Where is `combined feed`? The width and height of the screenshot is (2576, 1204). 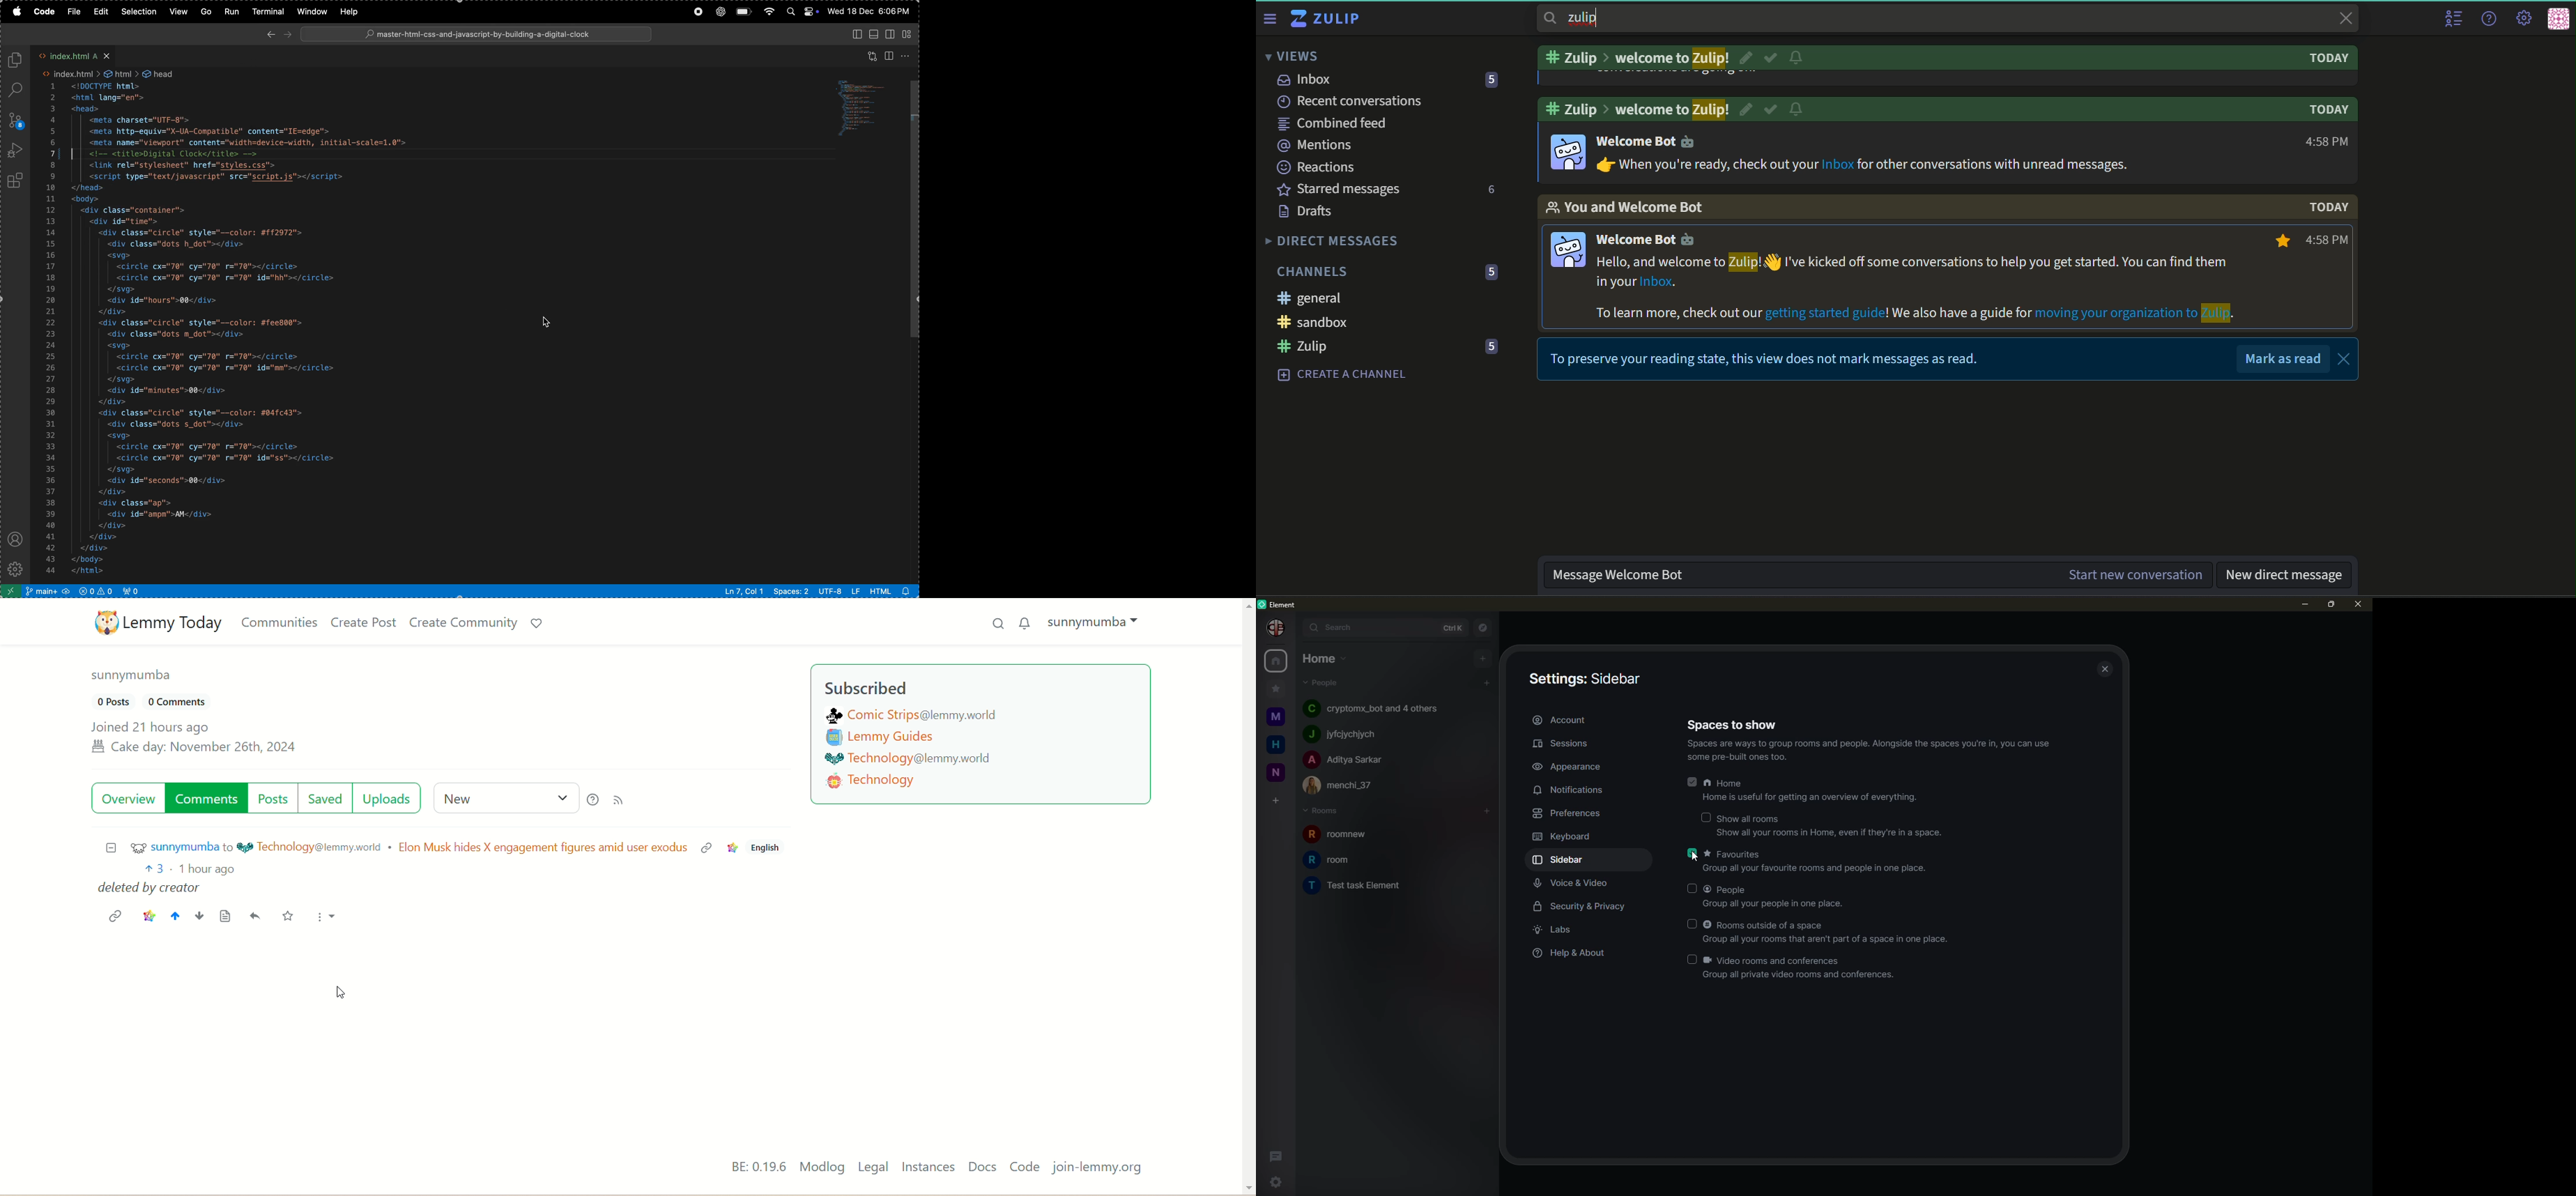 combined feed is located at coordinates (1332, 123).